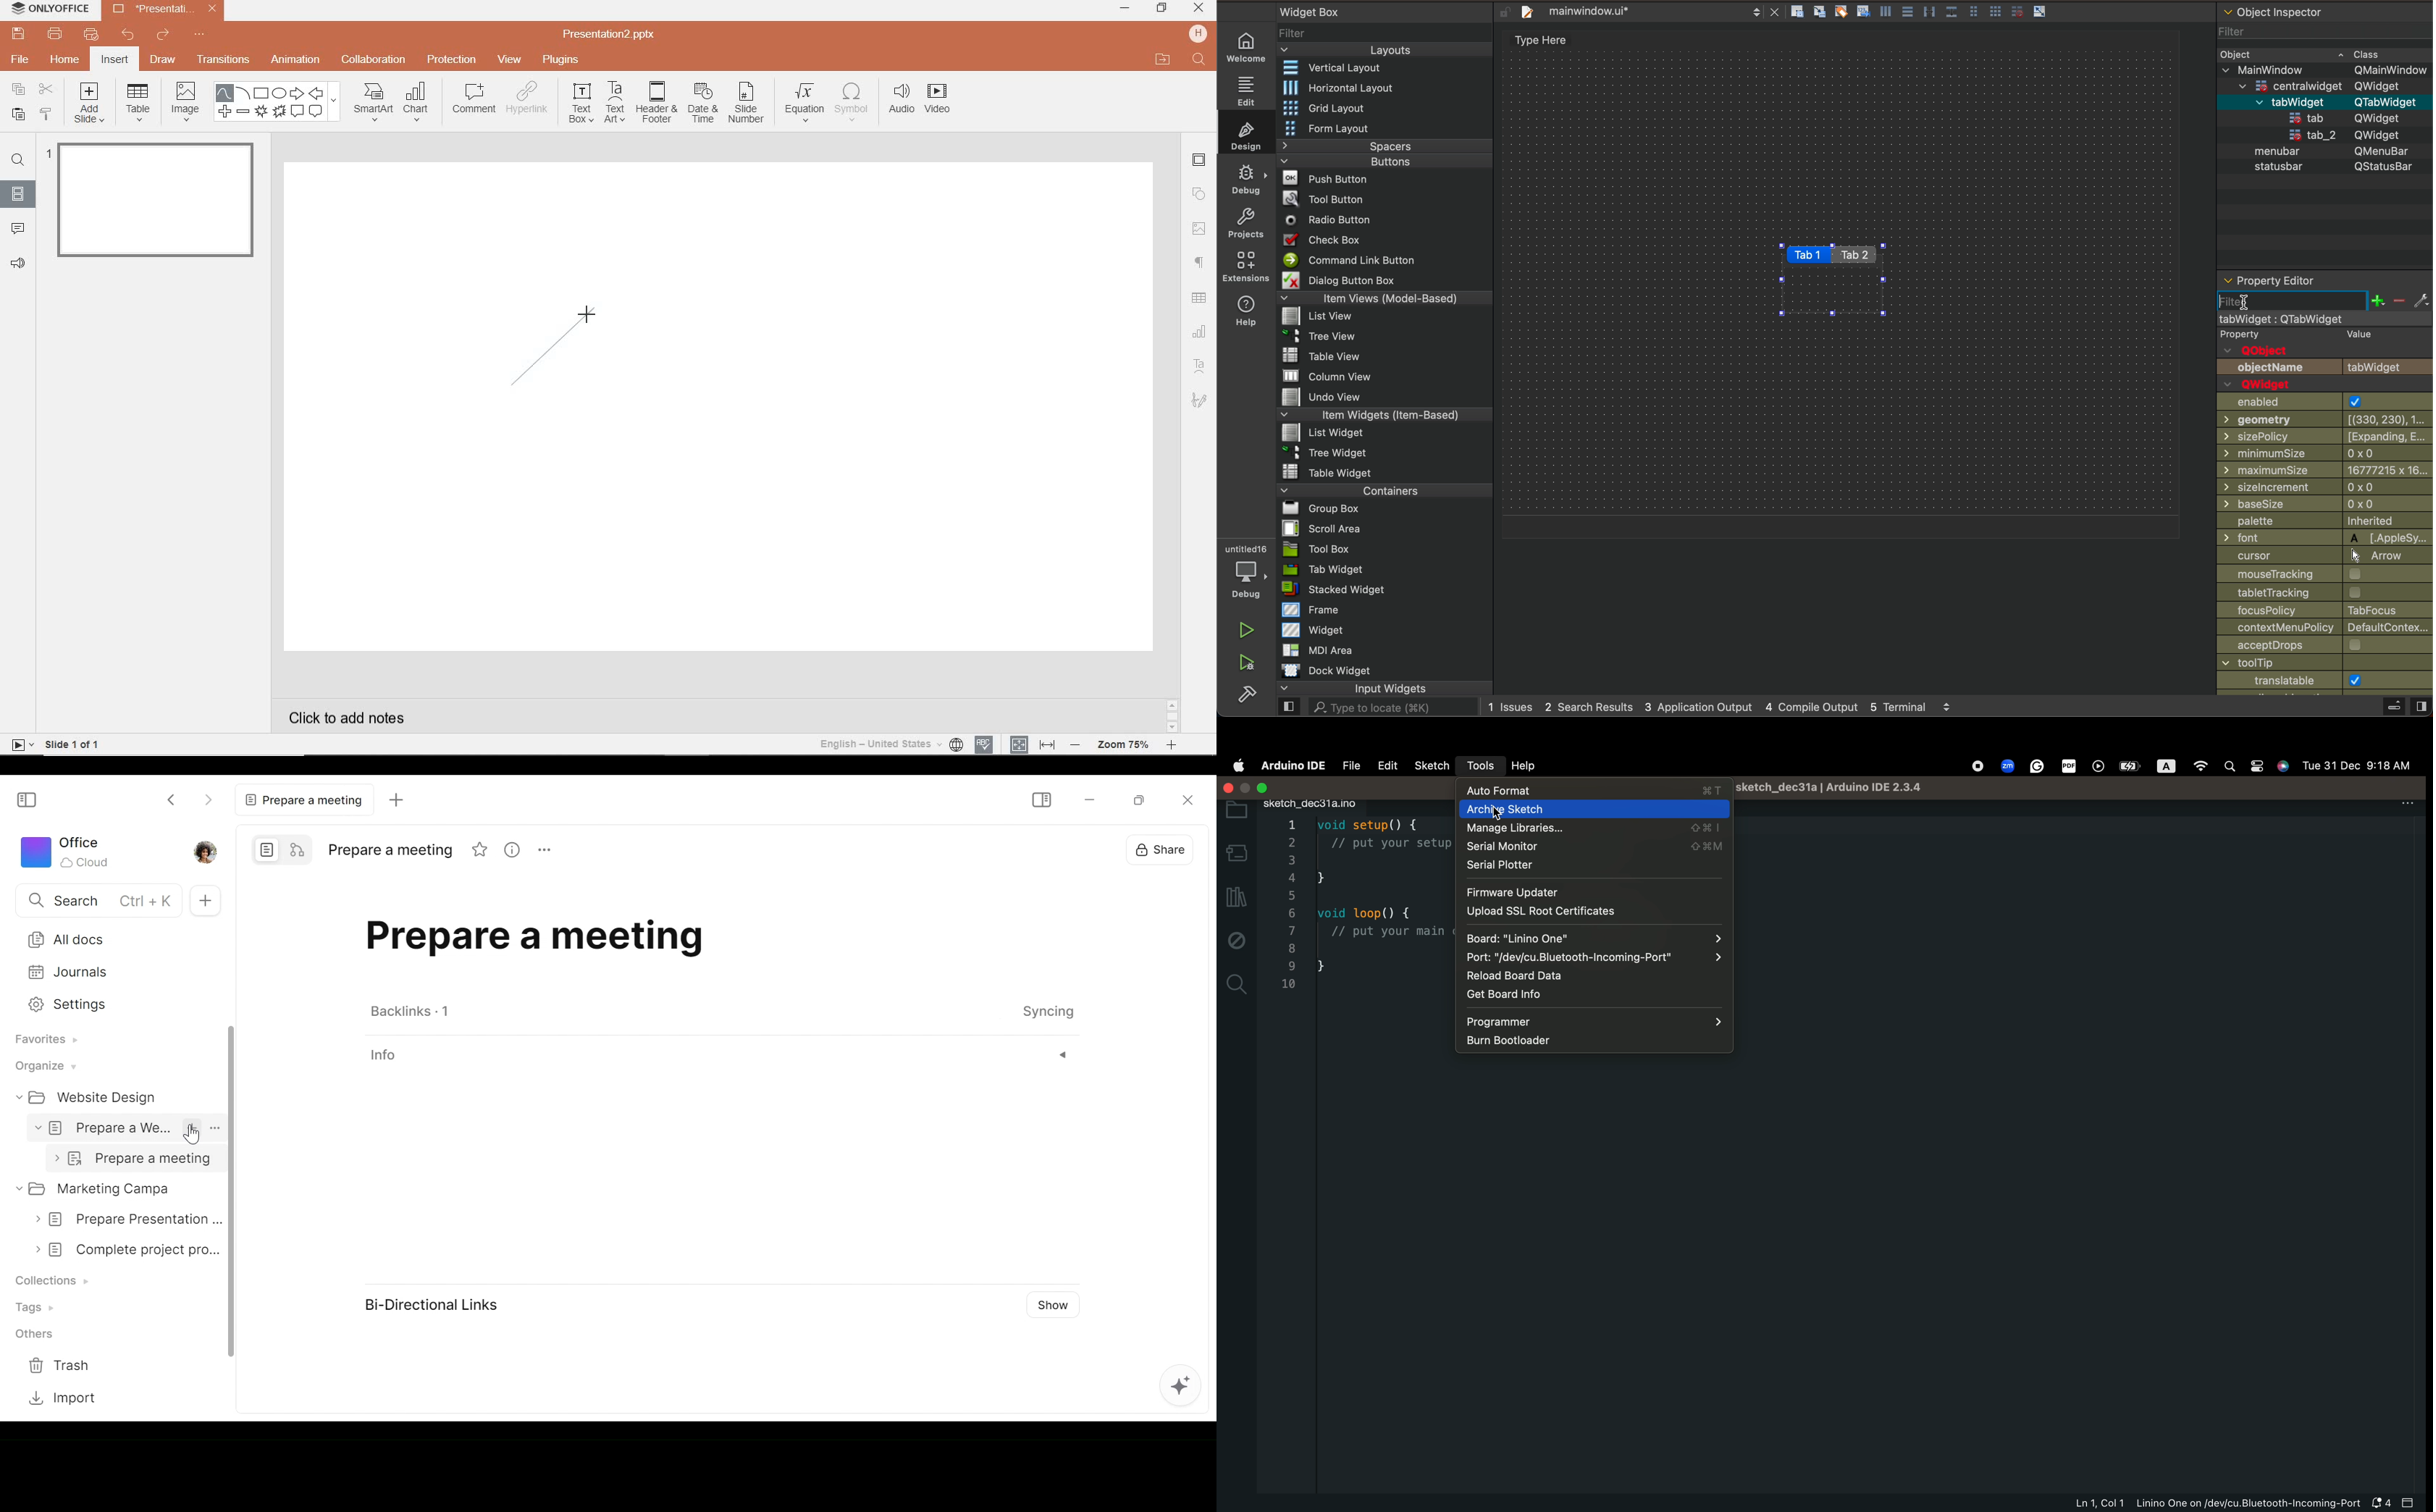 This screenshot has height=1512, width=2436. What do you see at coordinates (1184, 1388) in the screenshot?
I see `AFFiNE AI` at bounding box center [1184, 1388].